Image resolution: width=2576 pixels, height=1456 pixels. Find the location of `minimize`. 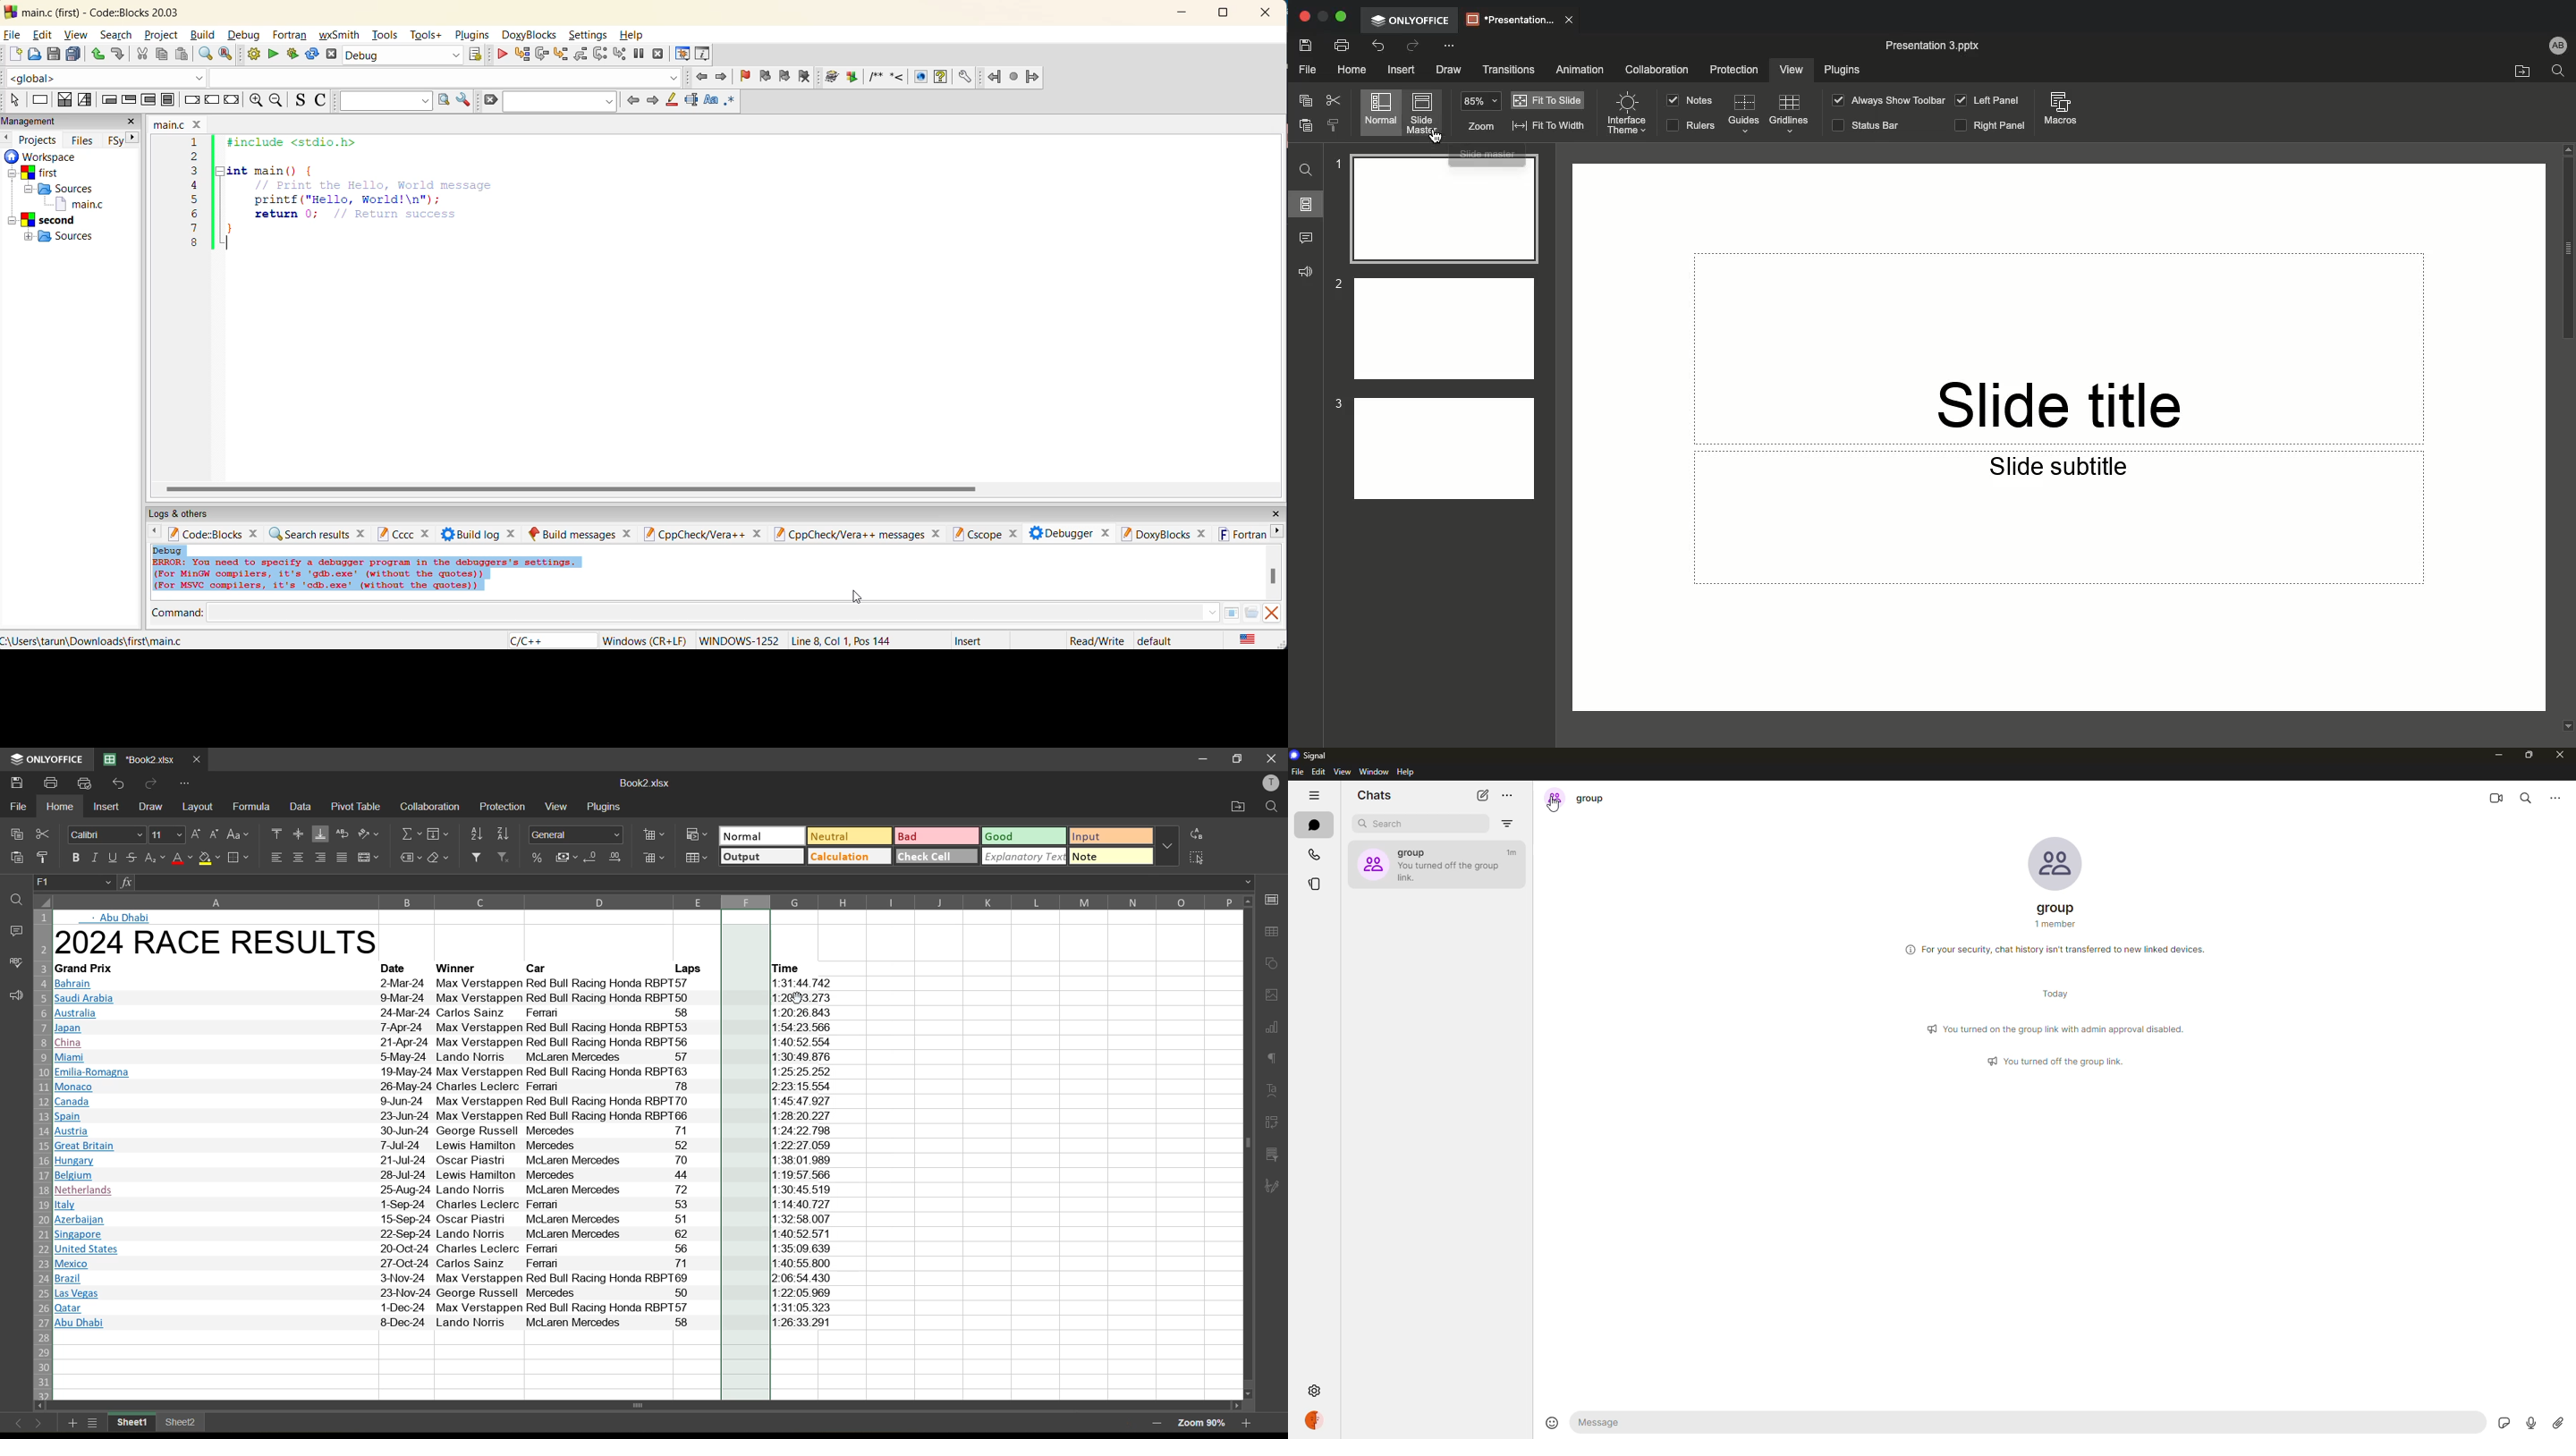

minimize is located at coordinates (2491, 754).